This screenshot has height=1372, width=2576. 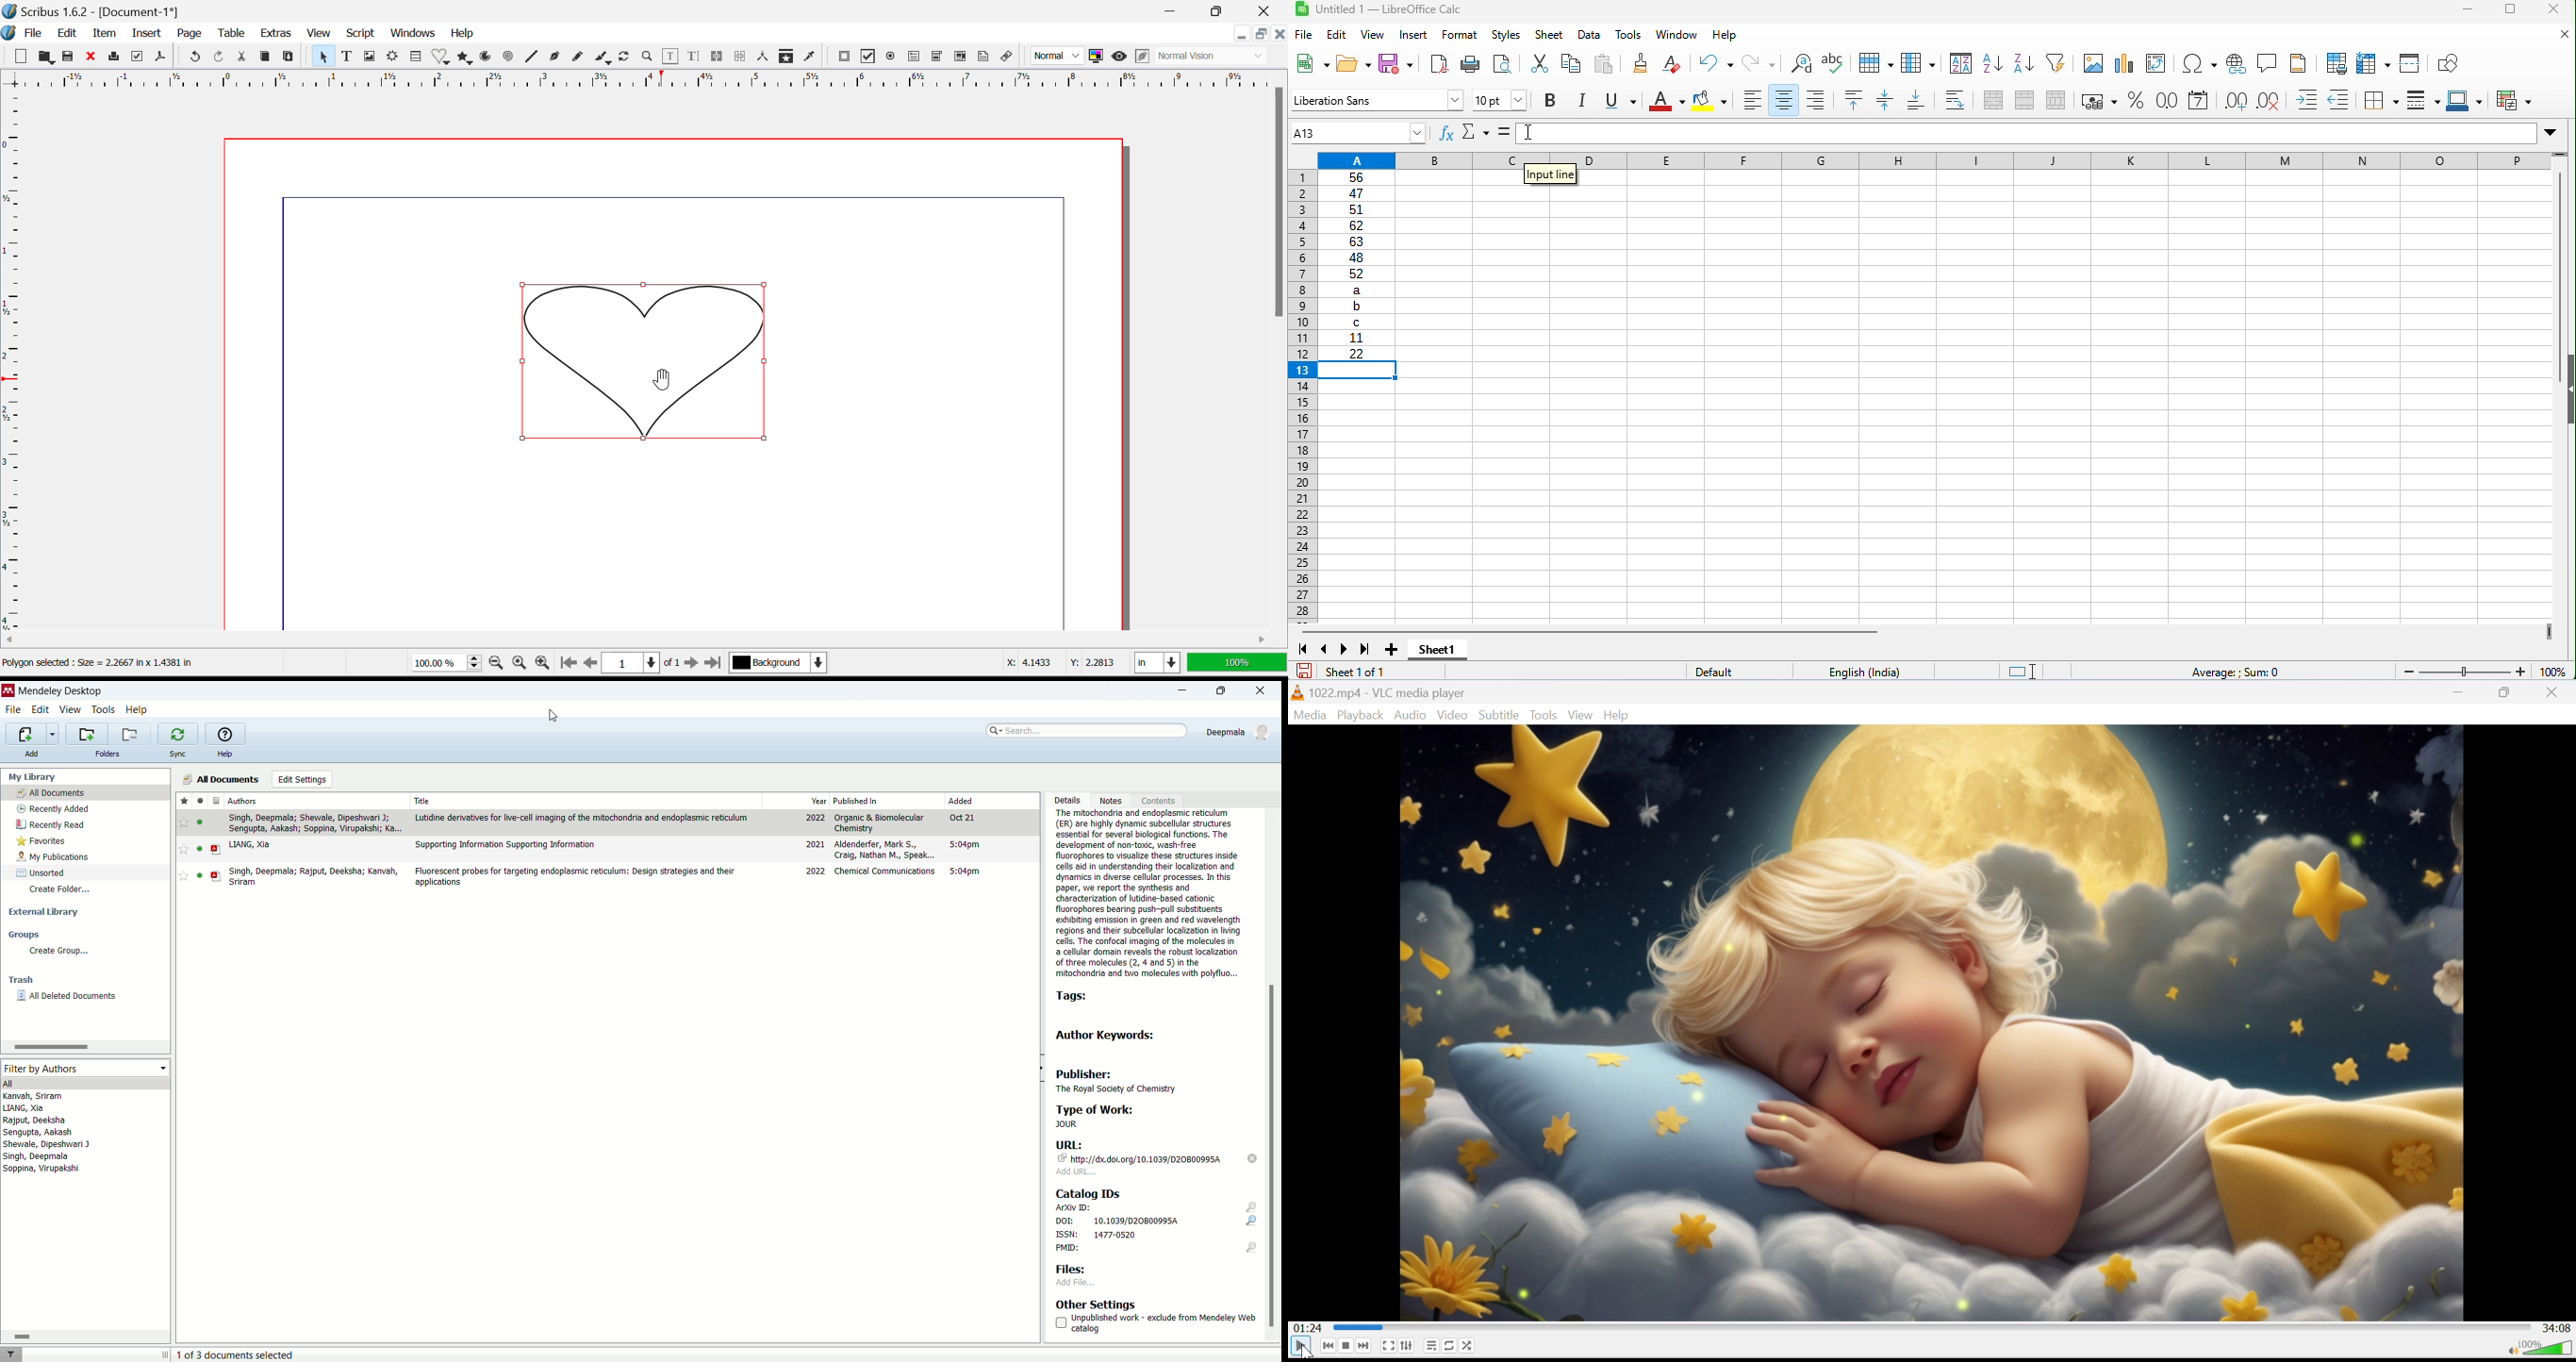 I want to click on 11, so click(x=1356, y=338).